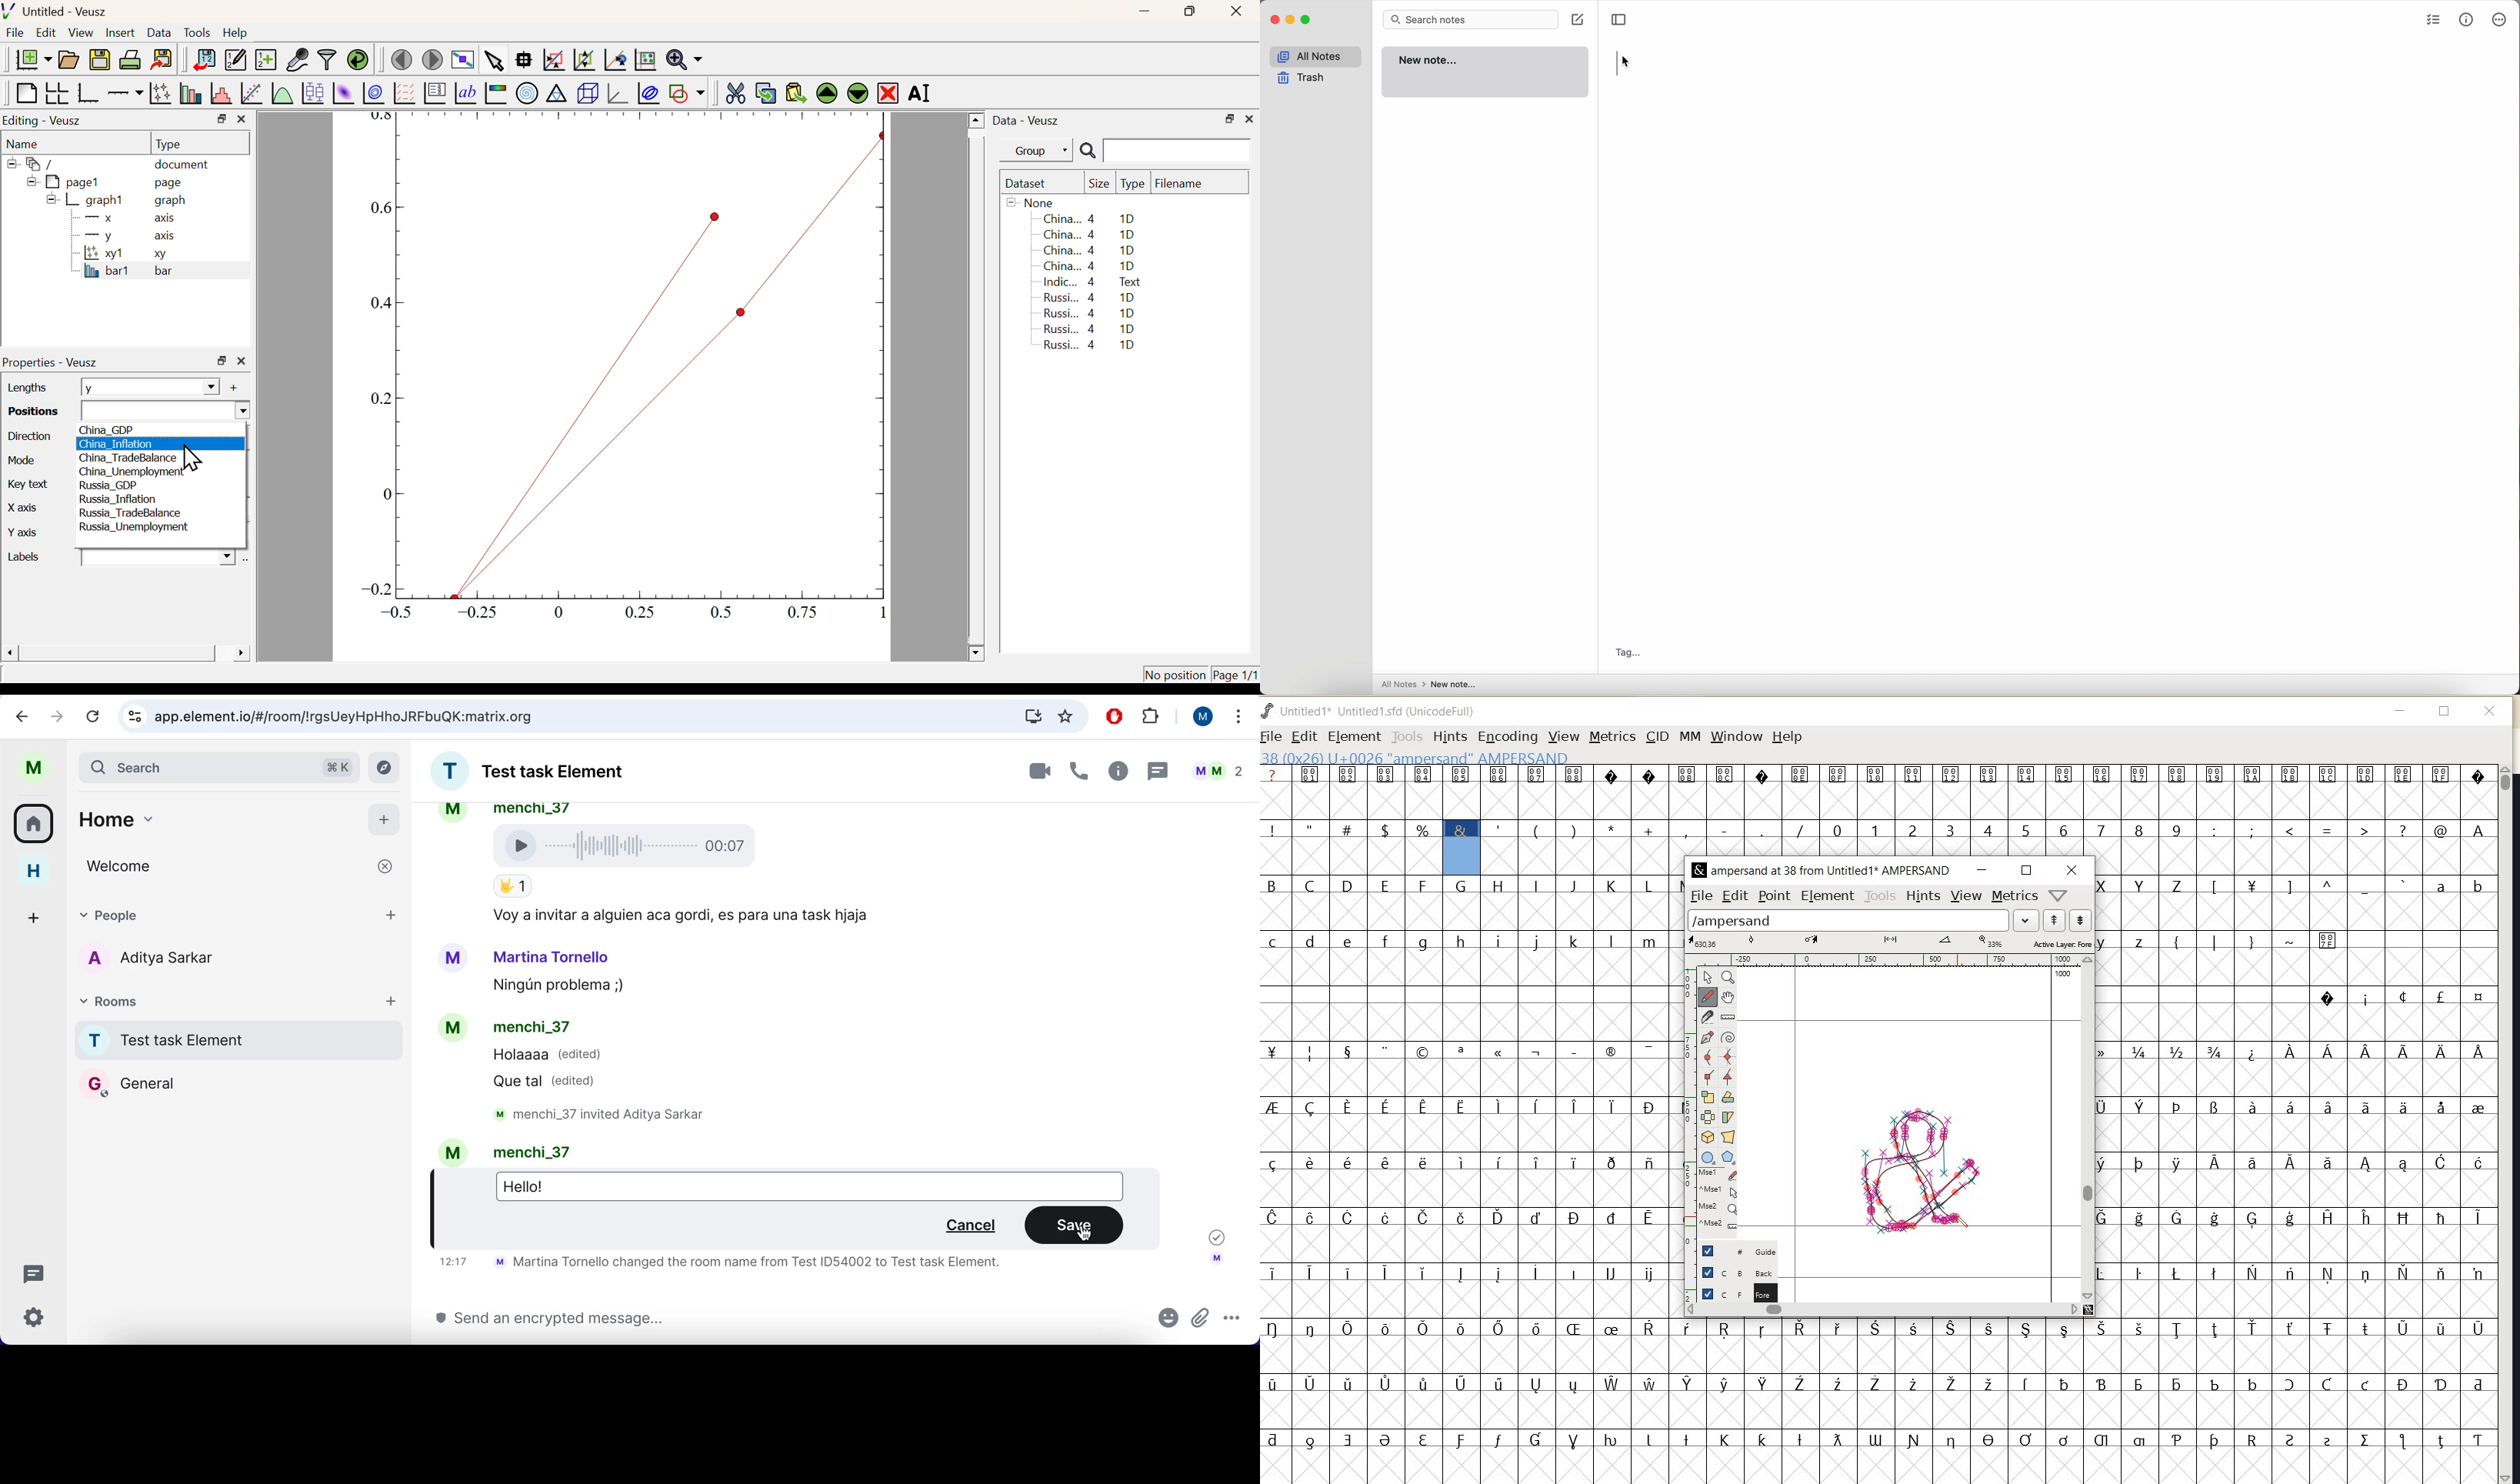  Describe the element at coordinates (2500, 20) in the screenshot. I see `more options` at that location.